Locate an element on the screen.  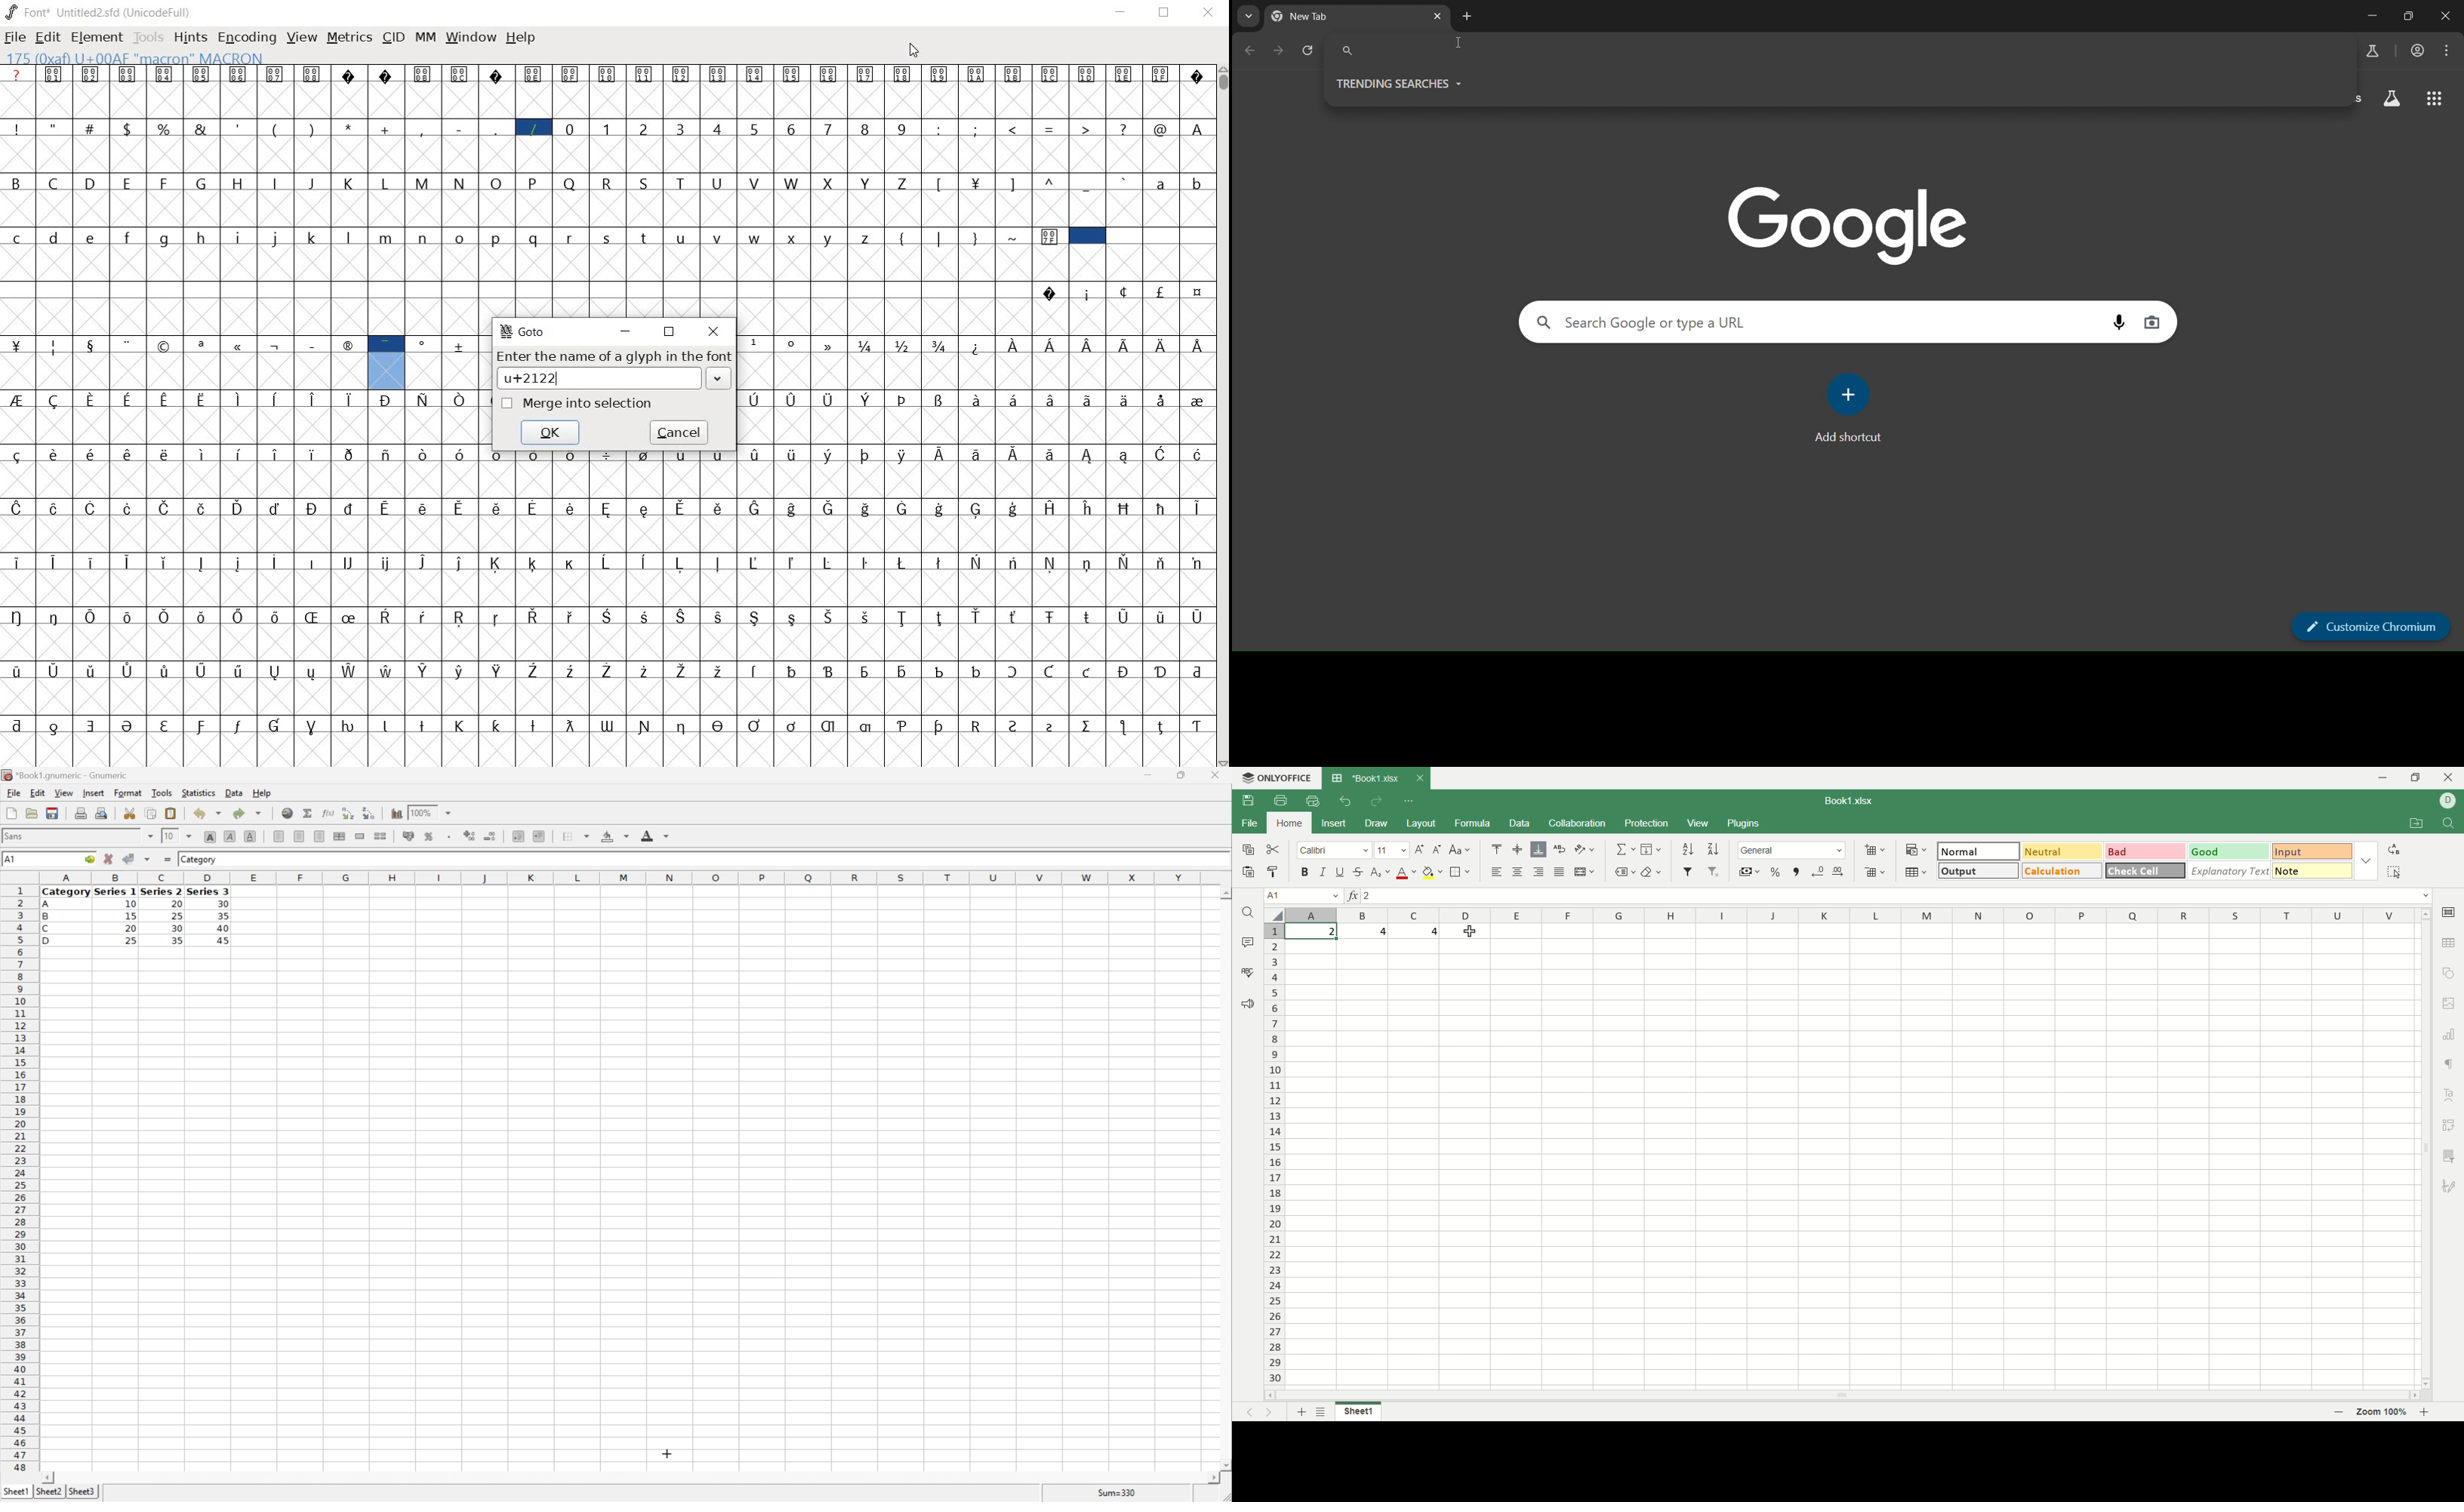
conditional formatting is located at coordinates (1914, 851).